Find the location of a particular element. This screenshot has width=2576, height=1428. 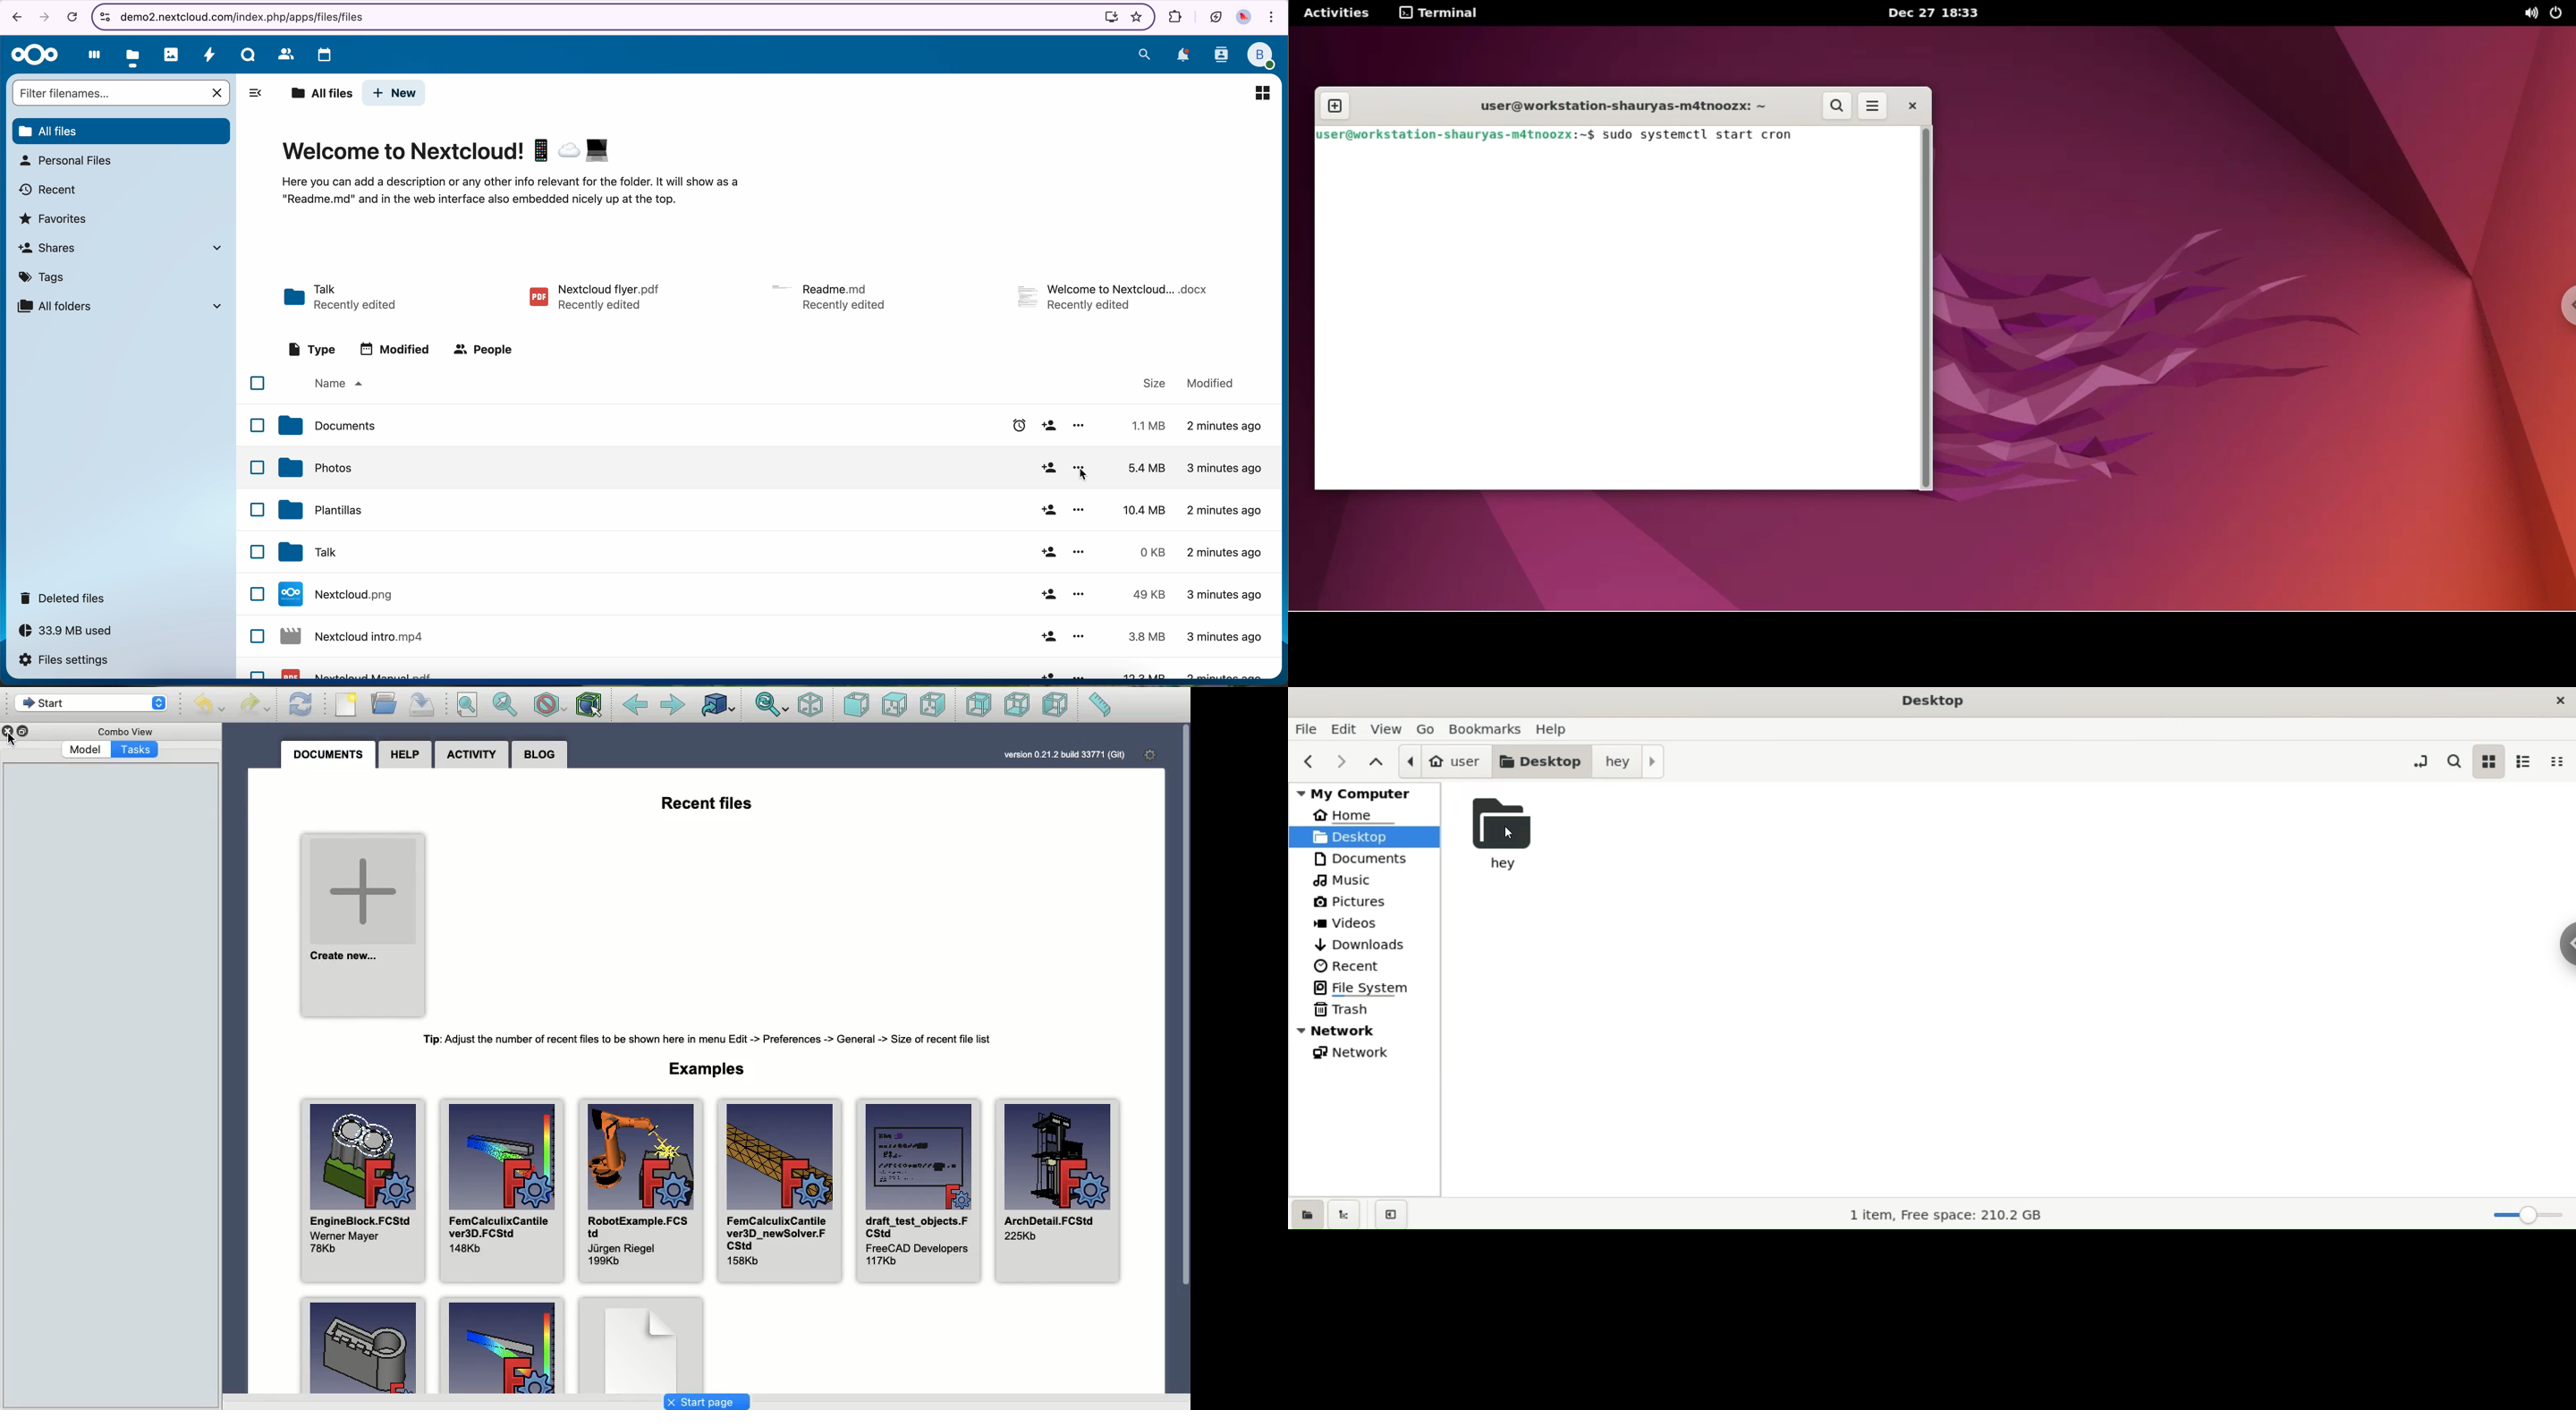

Settings is located at coordinates (1150, 755).